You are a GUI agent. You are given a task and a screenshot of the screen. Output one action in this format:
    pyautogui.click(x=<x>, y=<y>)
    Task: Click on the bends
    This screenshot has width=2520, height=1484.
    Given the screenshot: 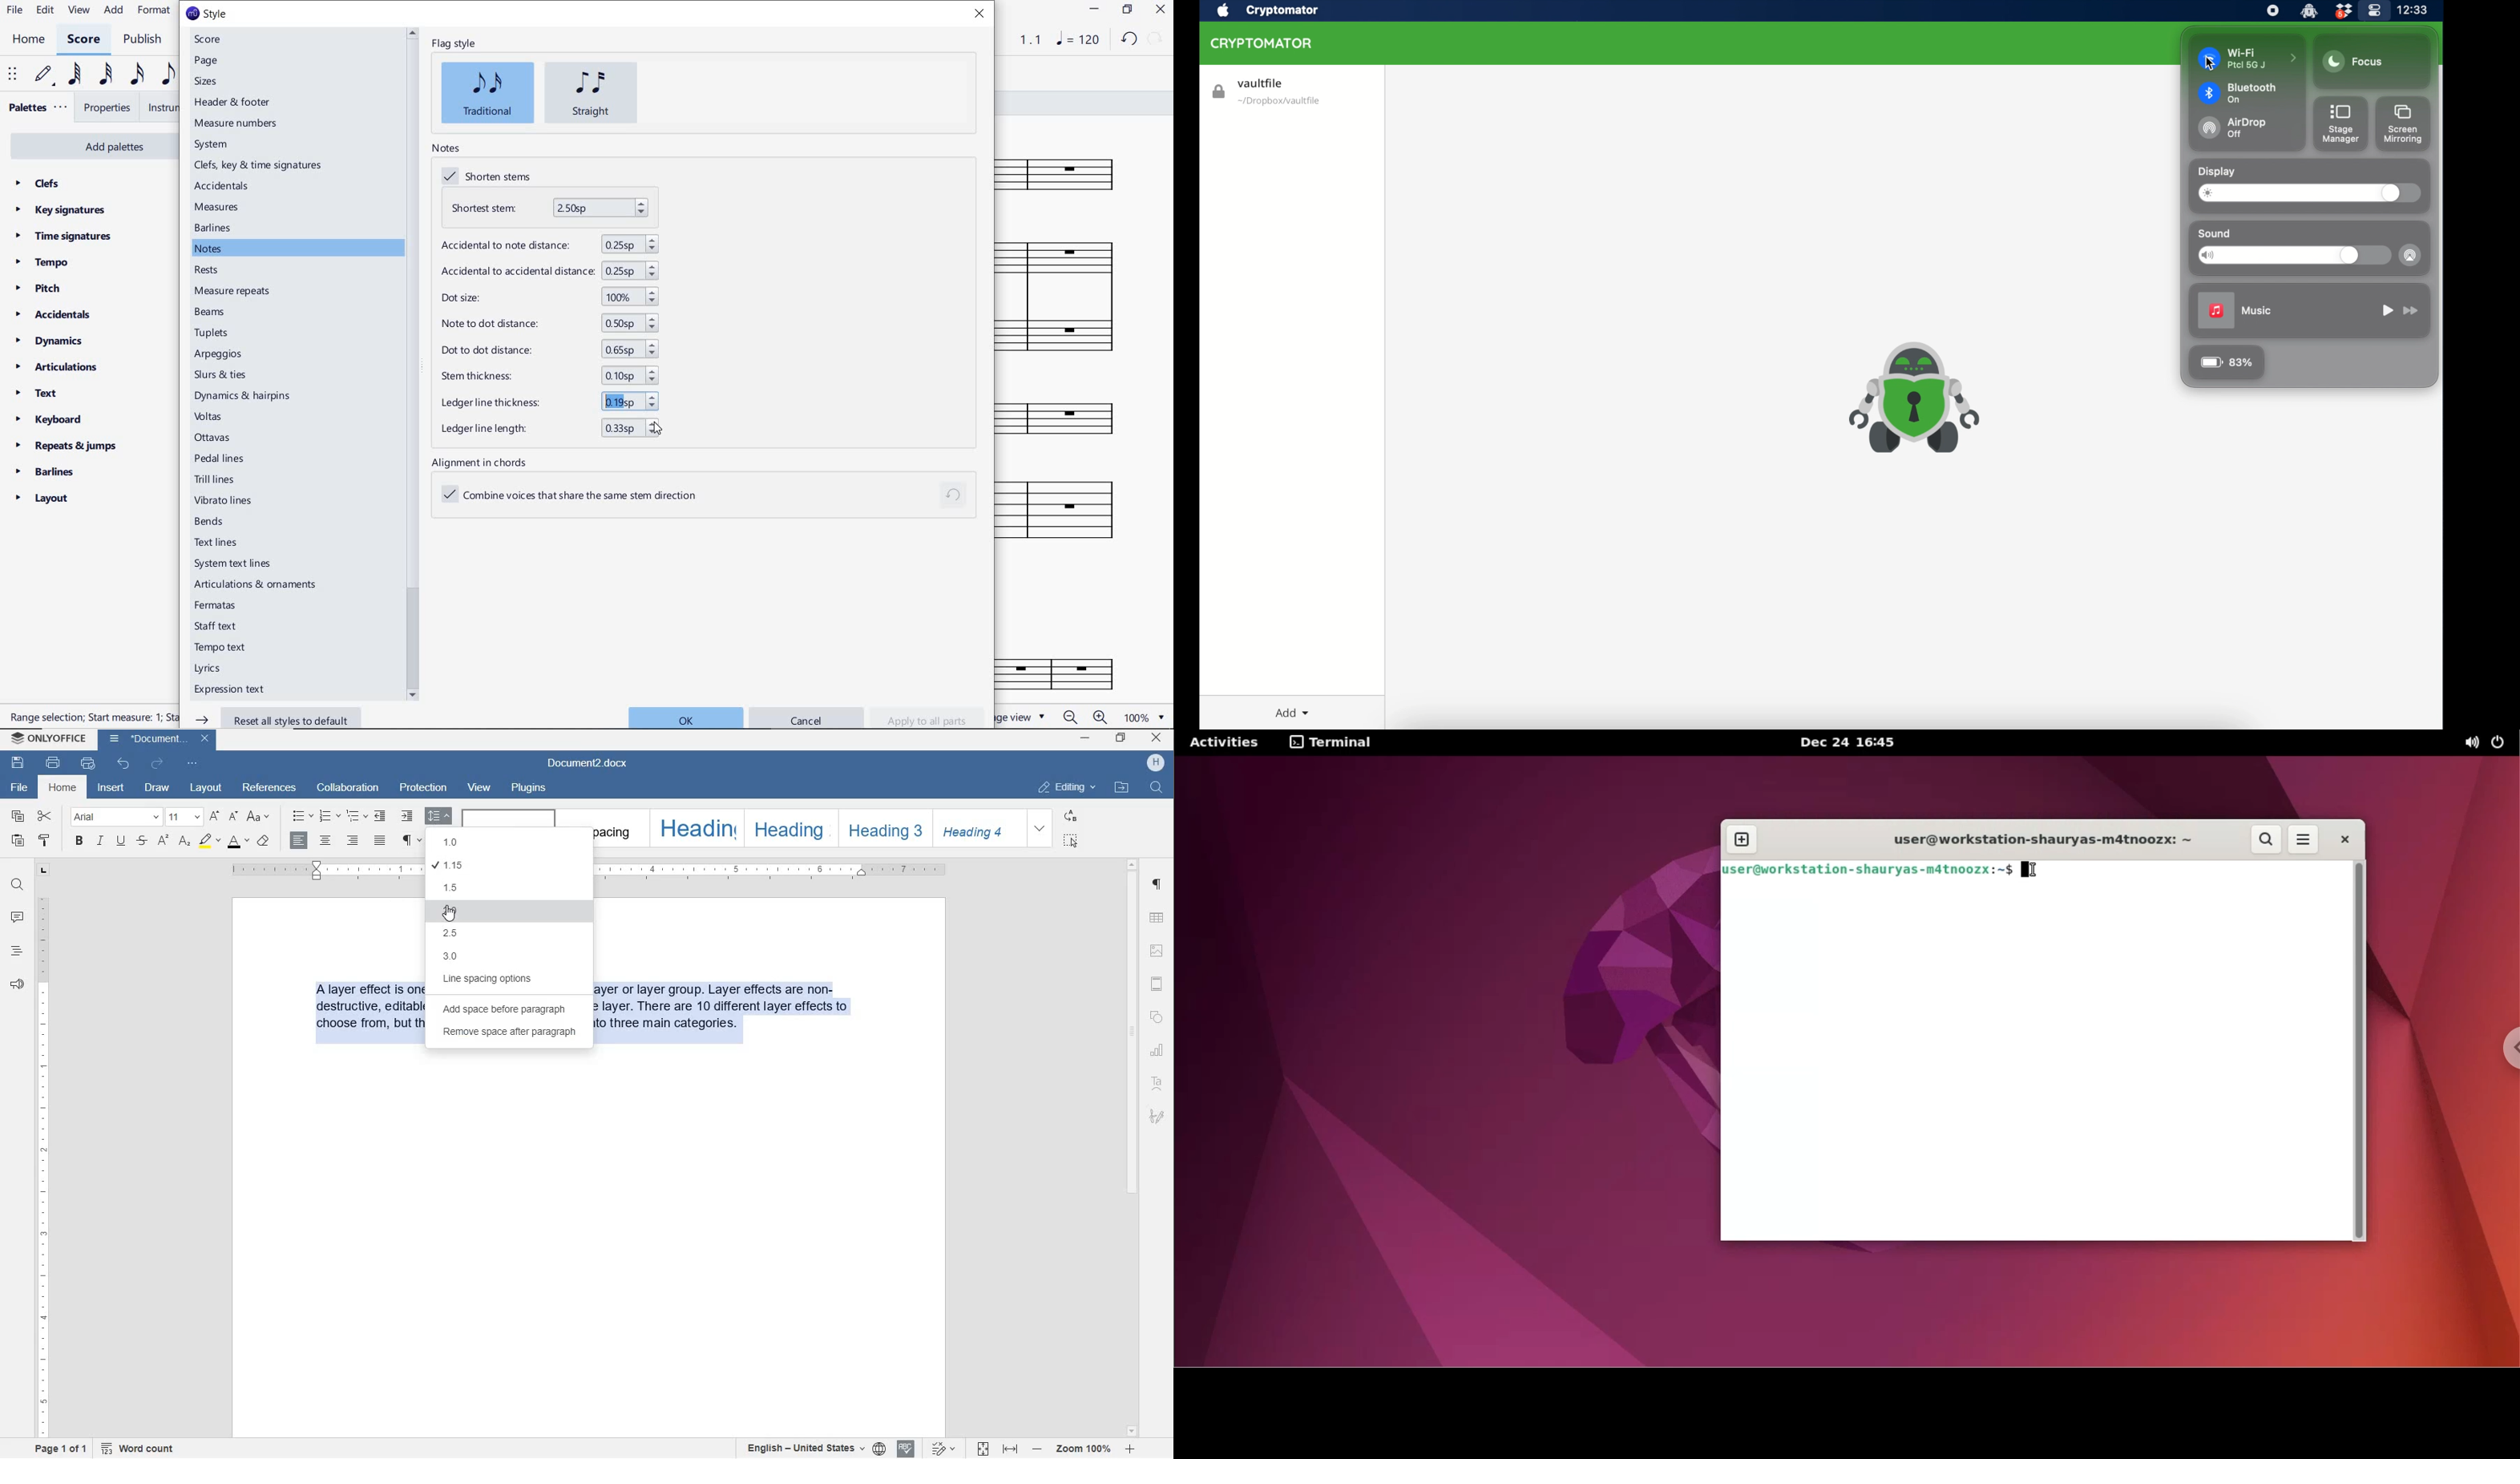 What is the action you would take?
    pyautogui.click(x=212, y=521)
    